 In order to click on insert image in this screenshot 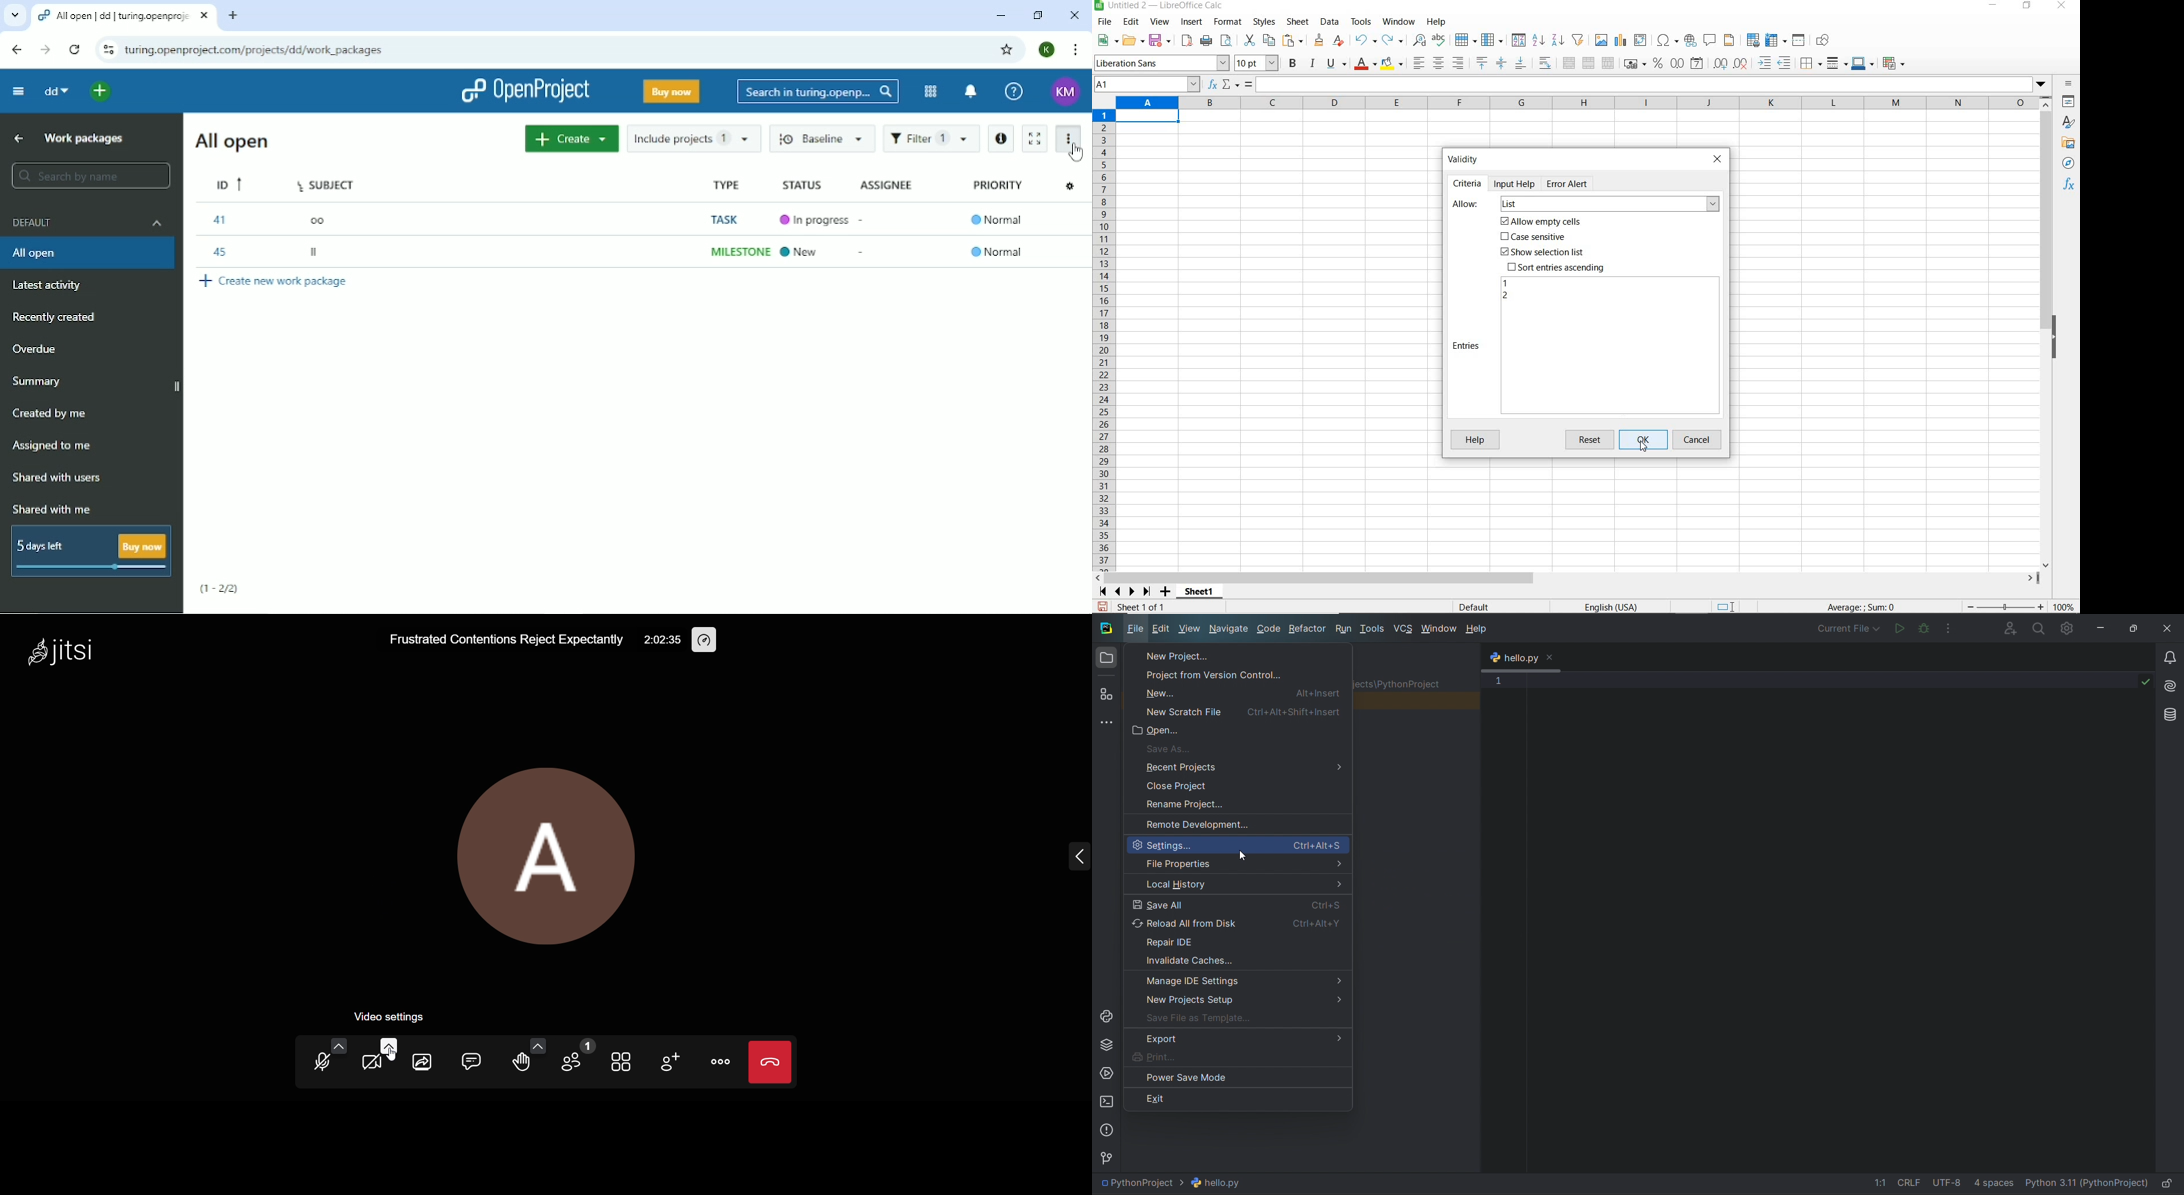, I will do `click(1602, 41)`.